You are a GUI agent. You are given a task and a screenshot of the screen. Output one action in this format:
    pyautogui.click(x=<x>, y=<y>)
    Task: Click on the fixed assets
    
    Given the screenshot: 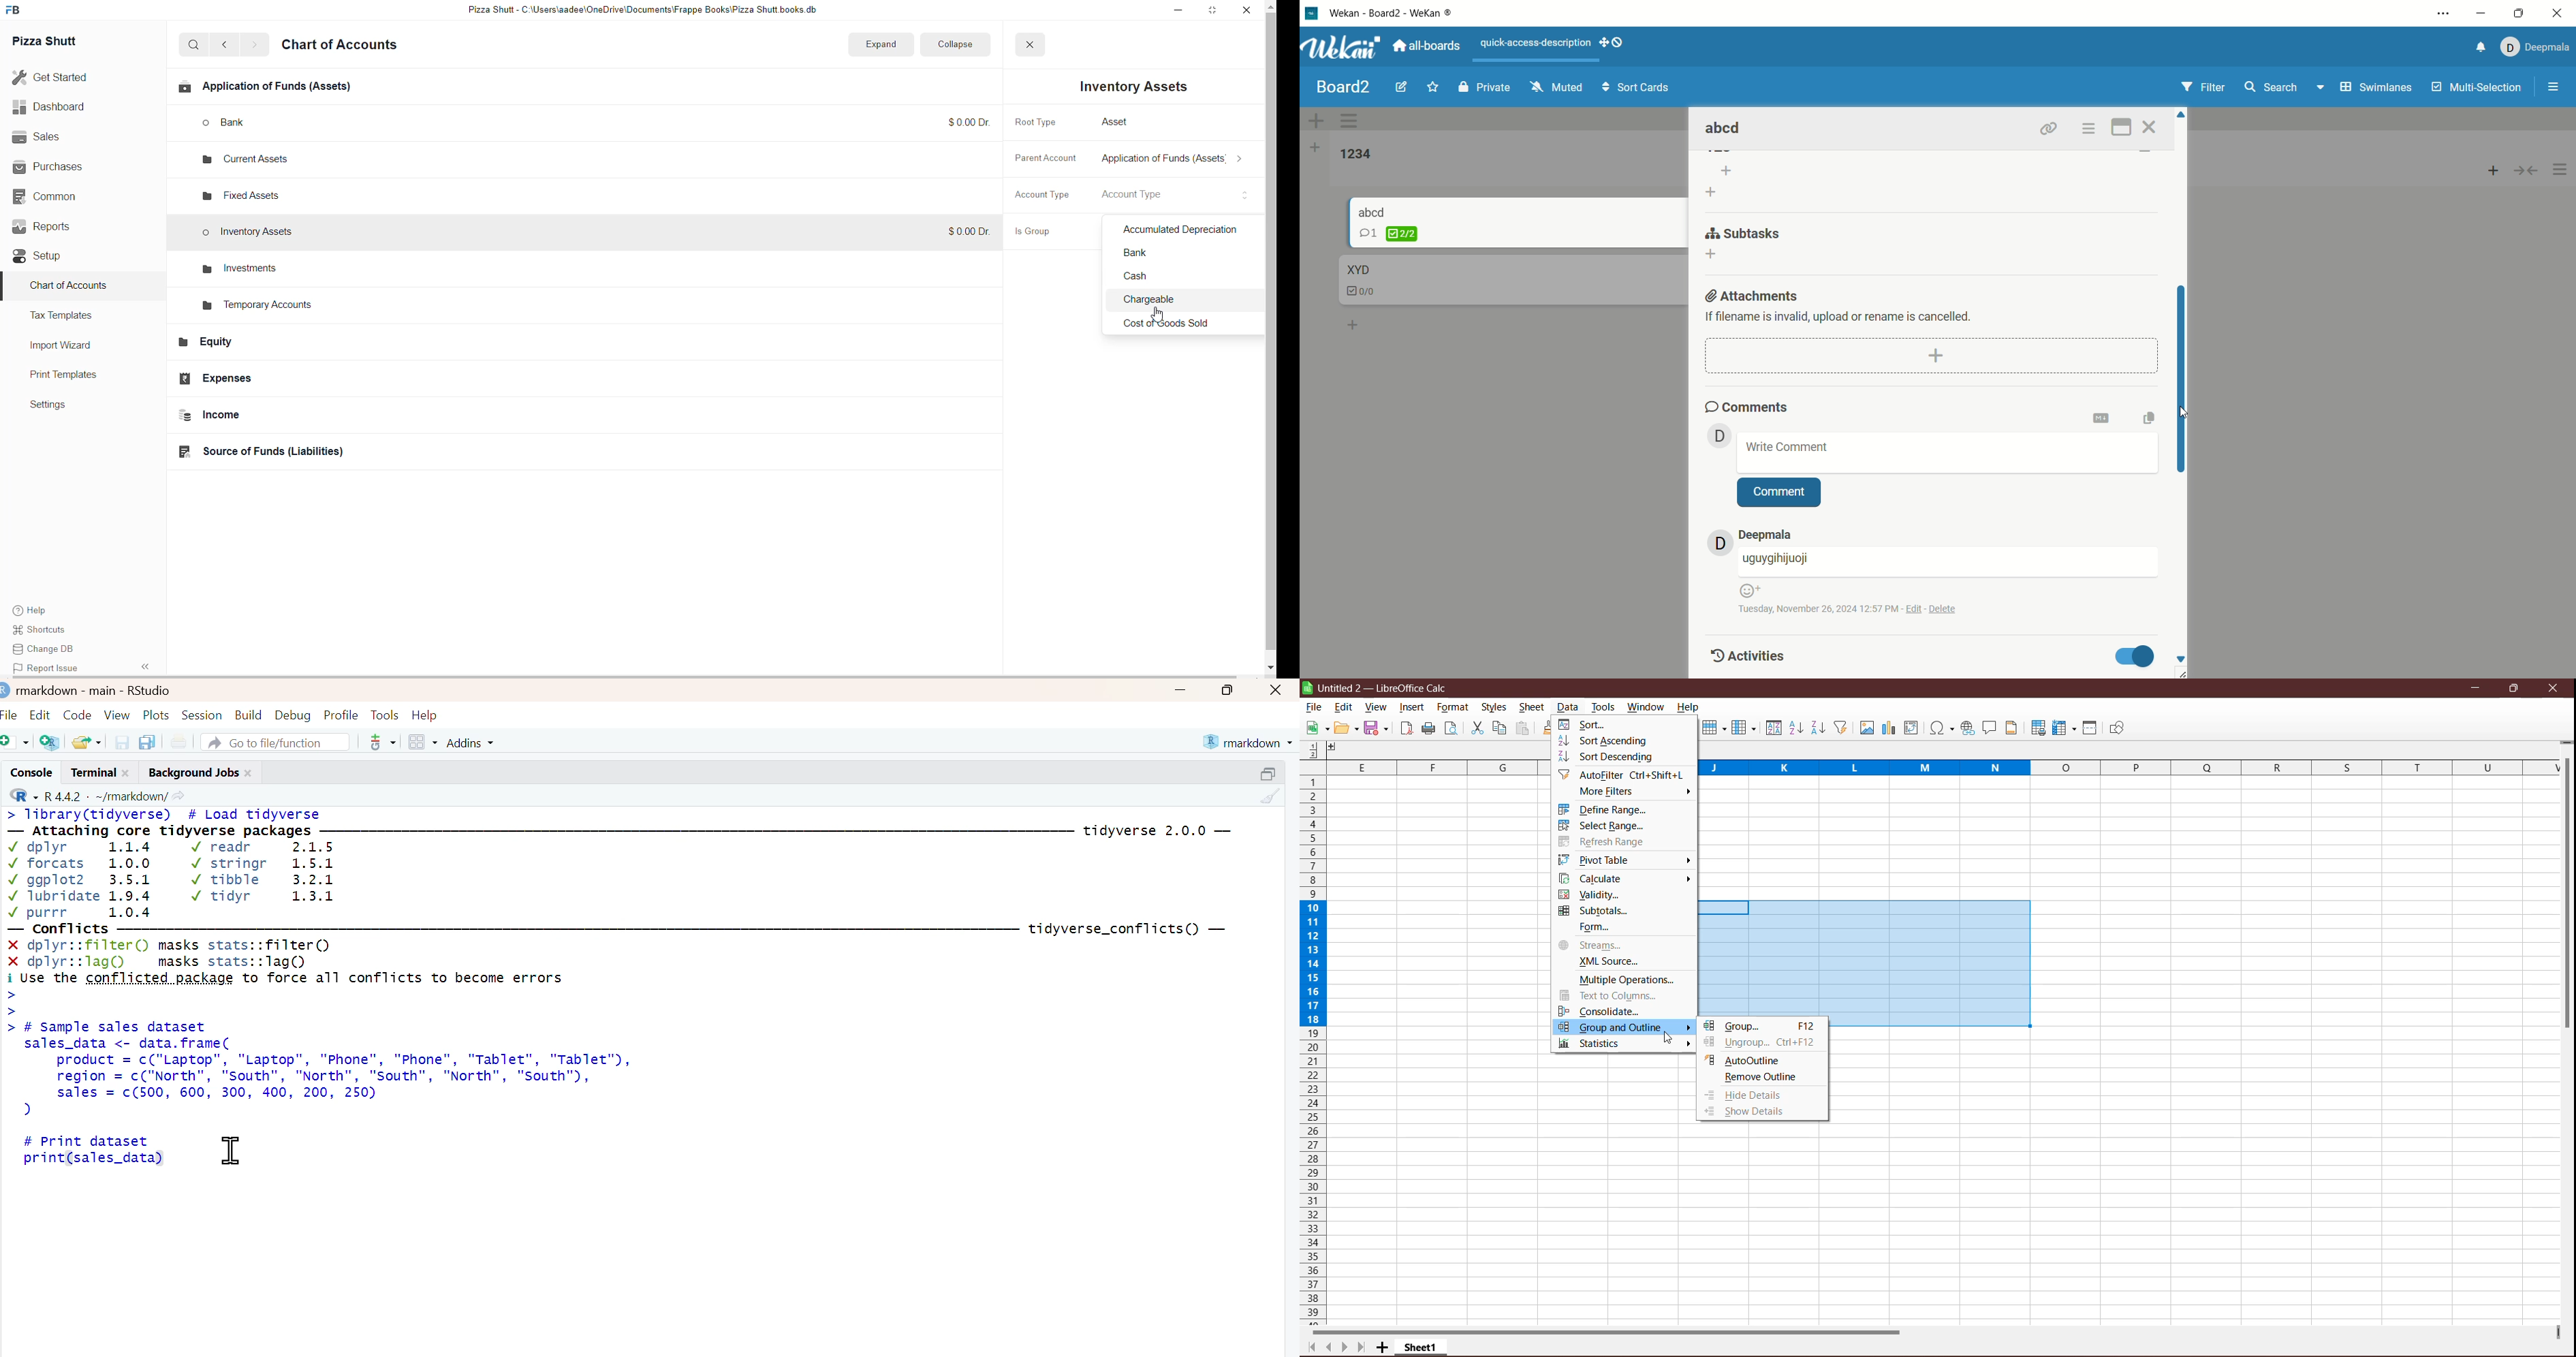 What is the action you would take?
    pyautogui.click(x=245, y=192)
    